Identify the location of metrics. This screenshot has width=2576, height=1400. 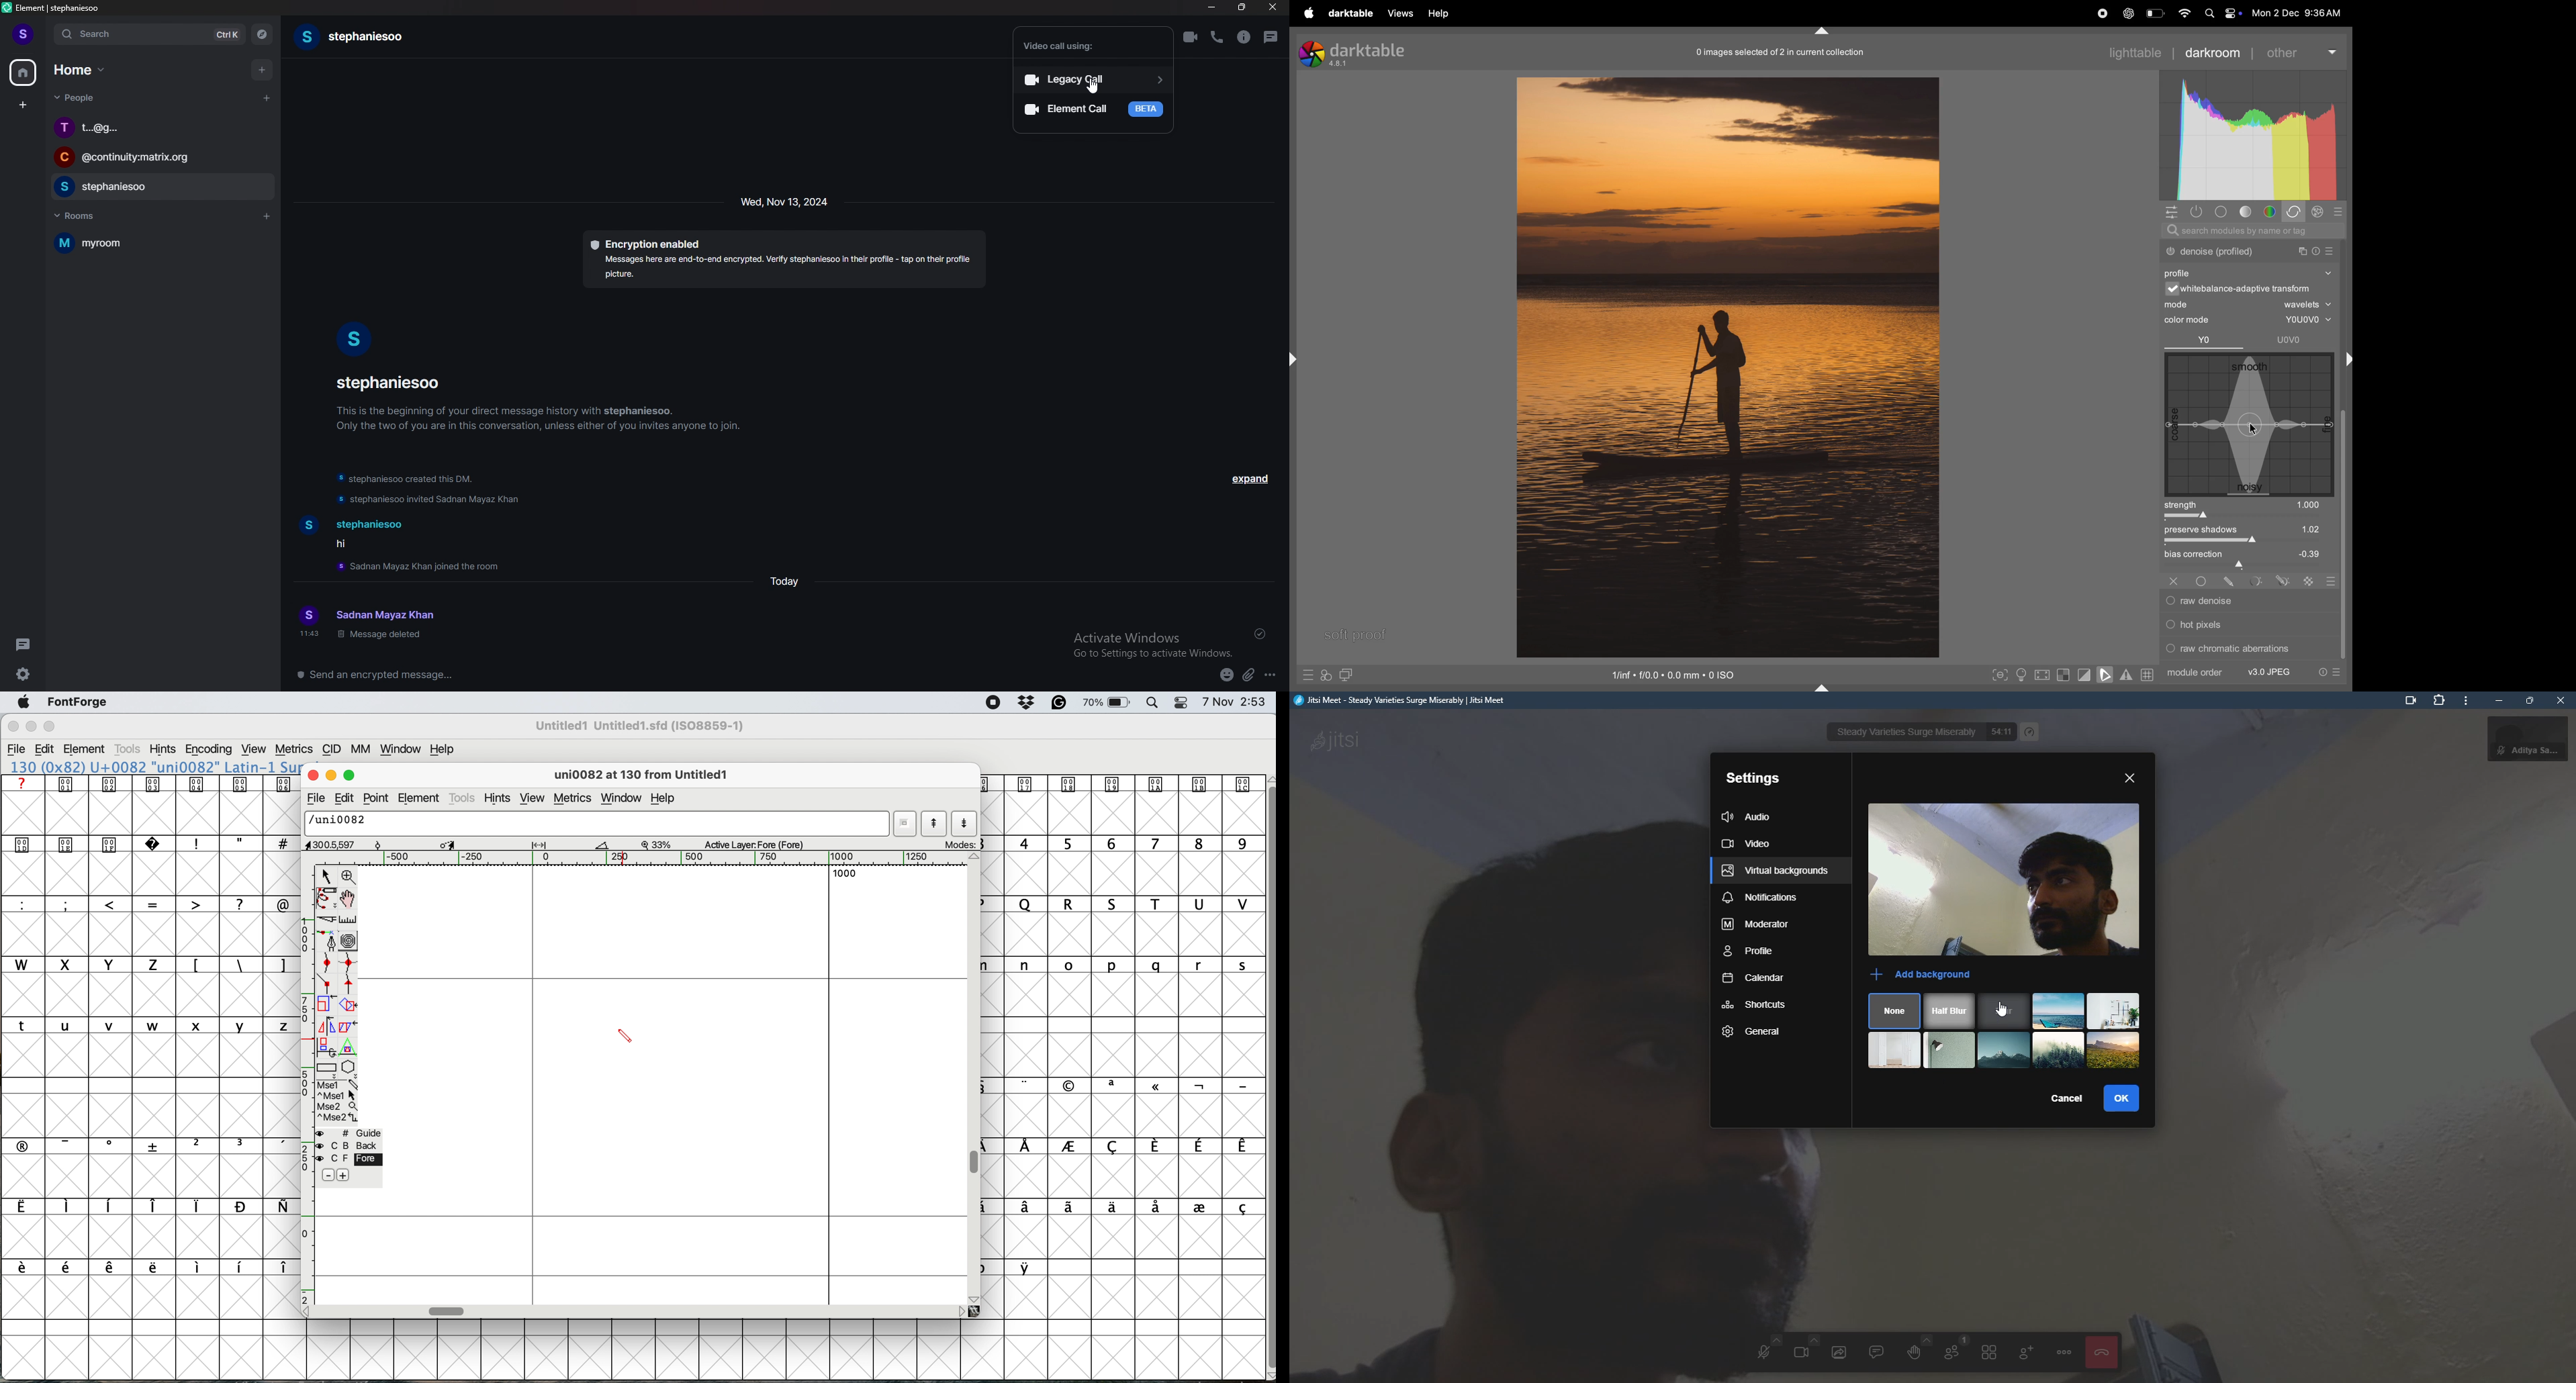
(296, 747).